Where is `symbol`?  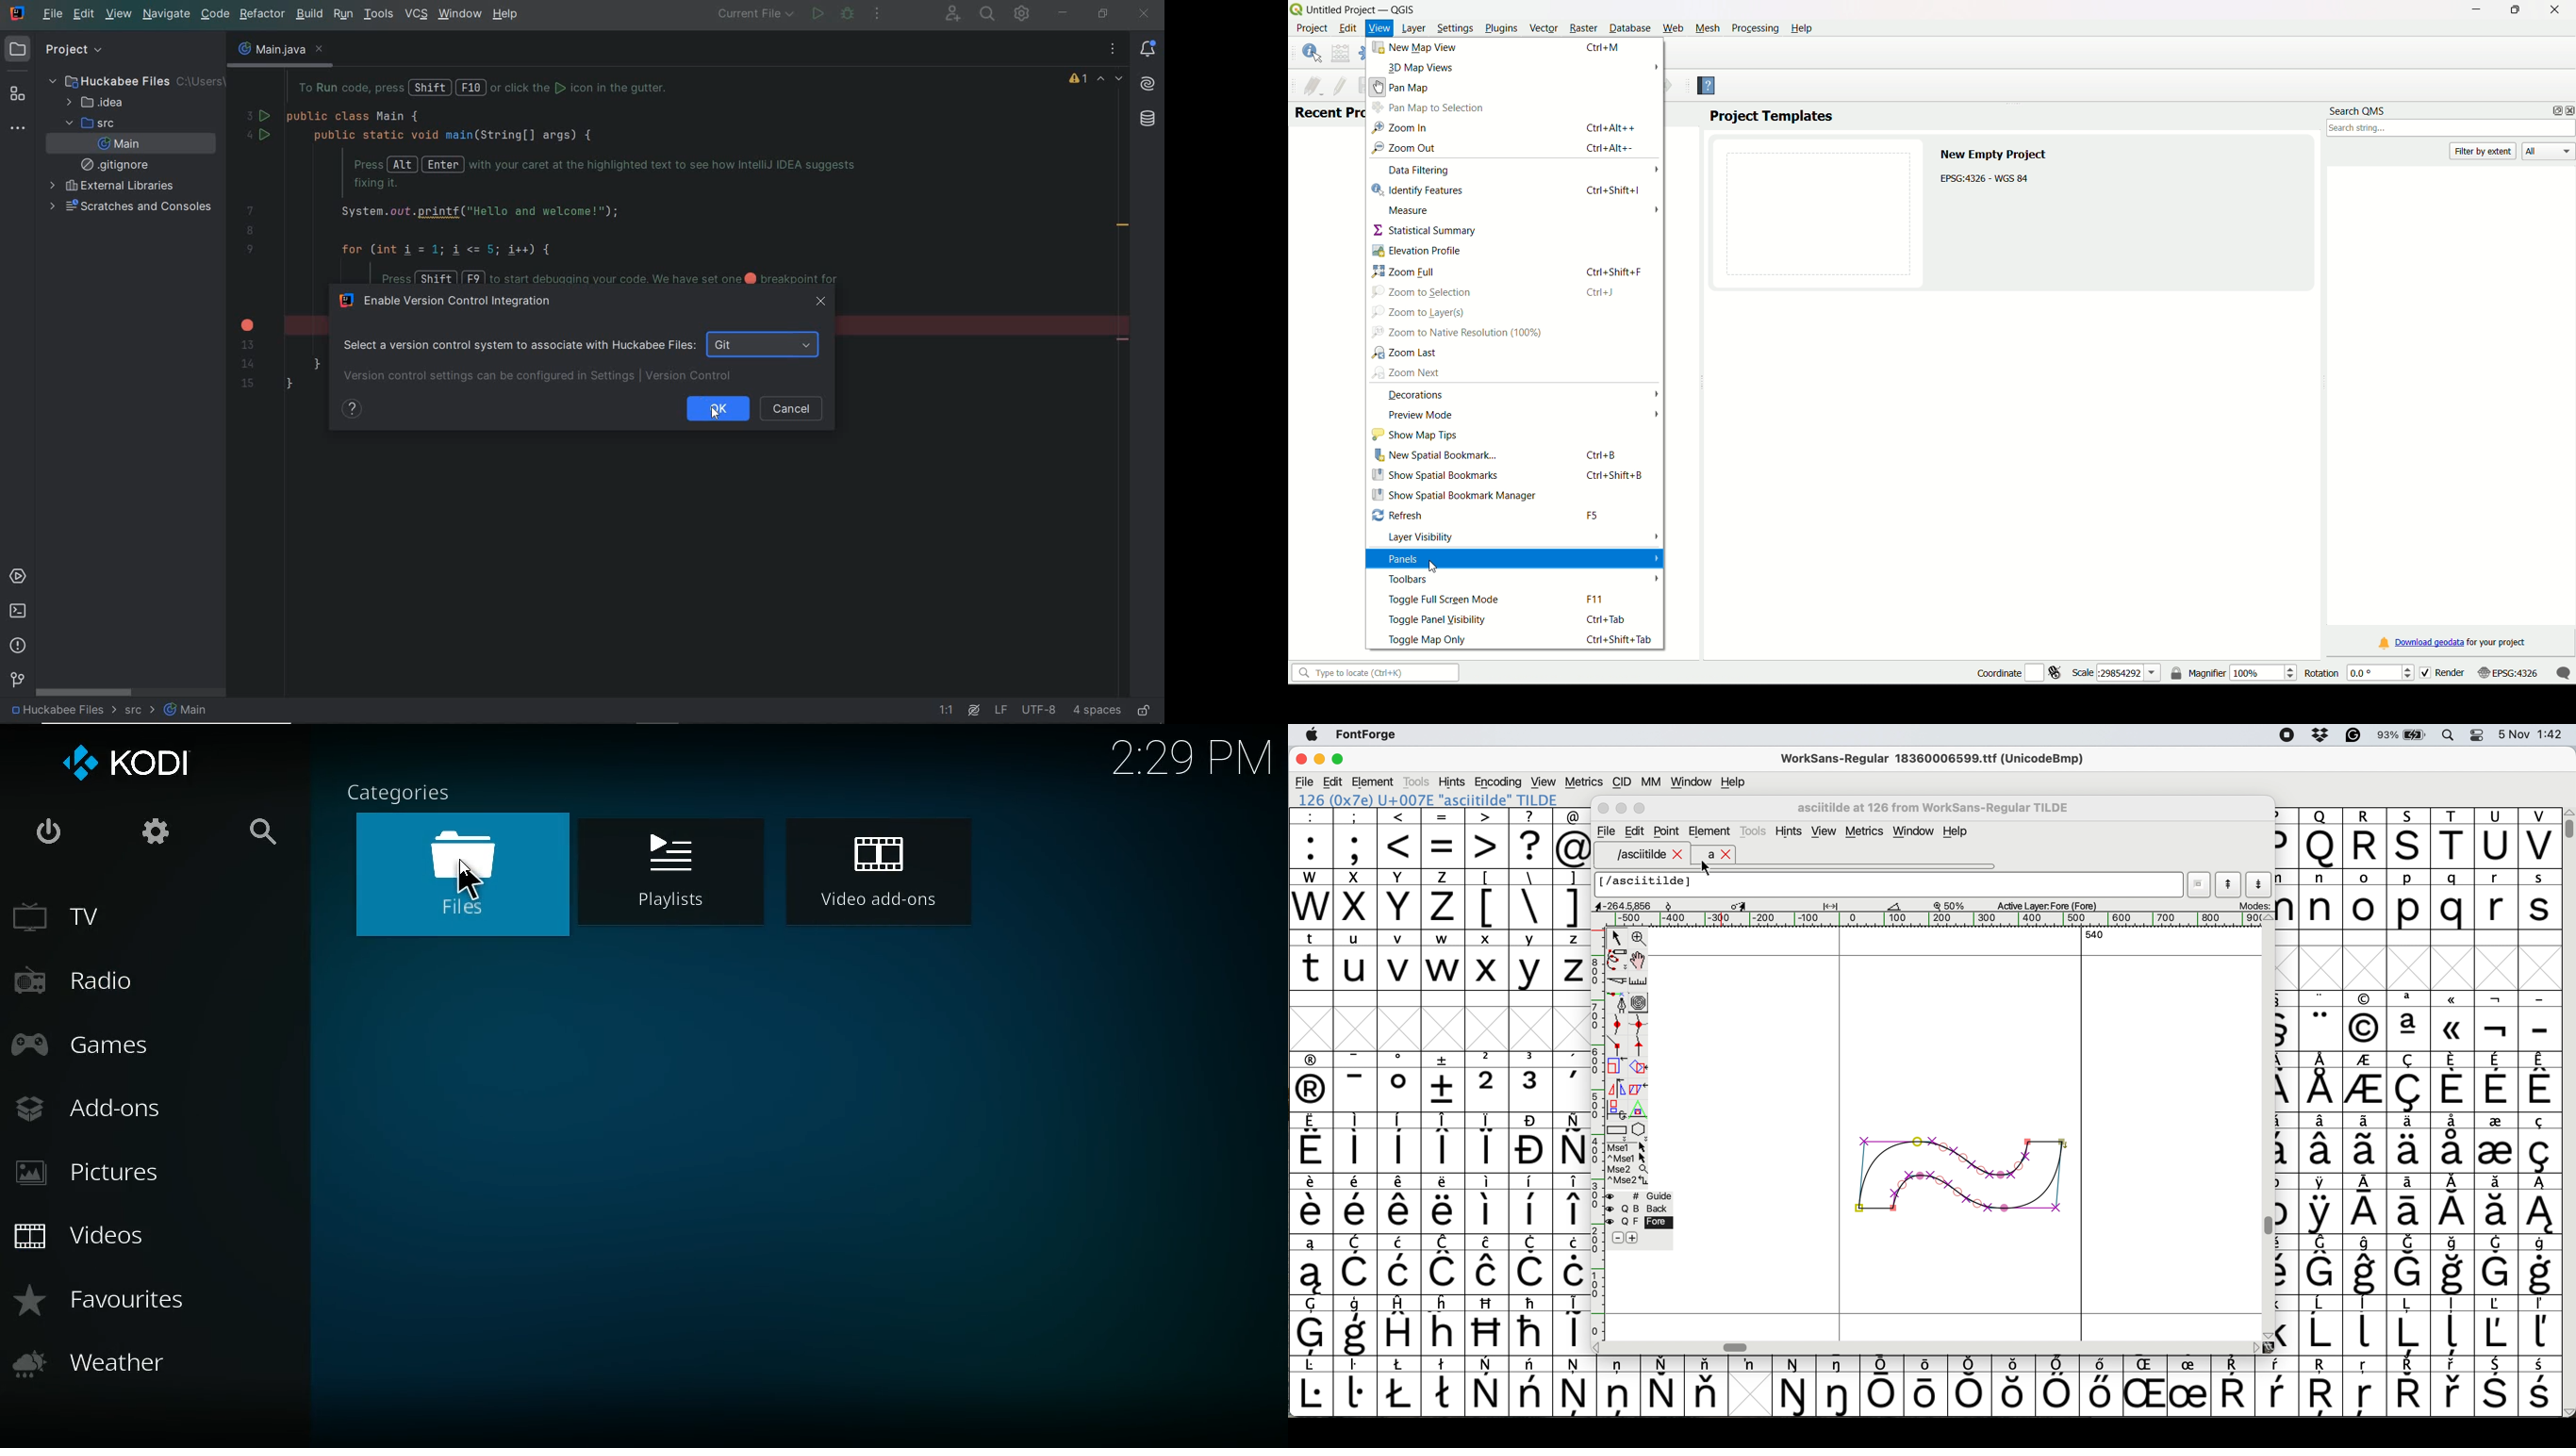 symbol is located at coordinates (2320, 1204).